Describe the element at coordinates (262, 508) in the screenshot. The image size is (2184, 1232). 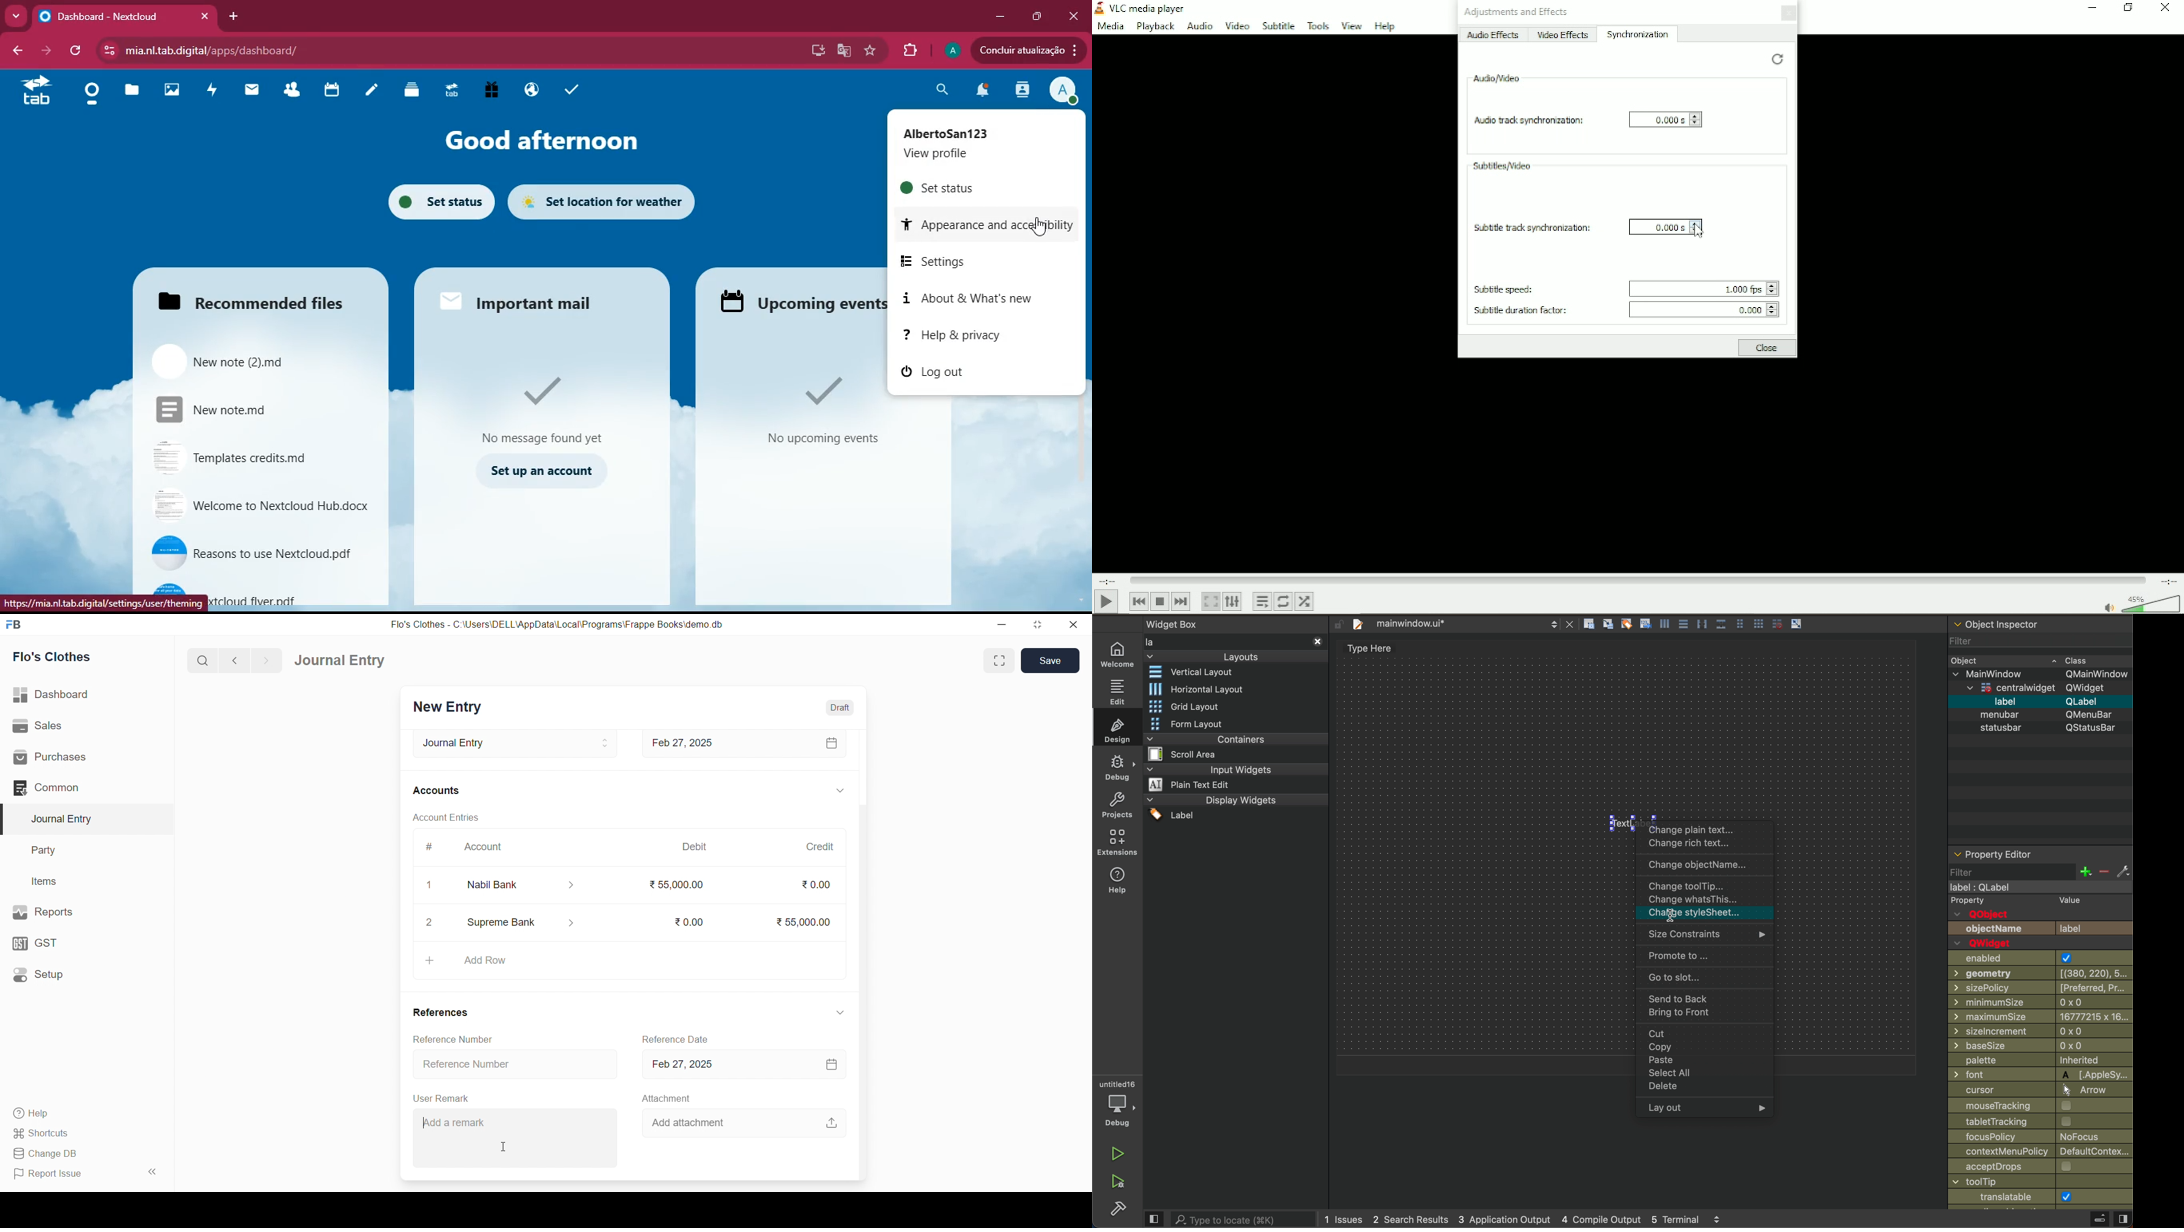
I see `Welcome to Nextcloud Hub.docx` at that location.